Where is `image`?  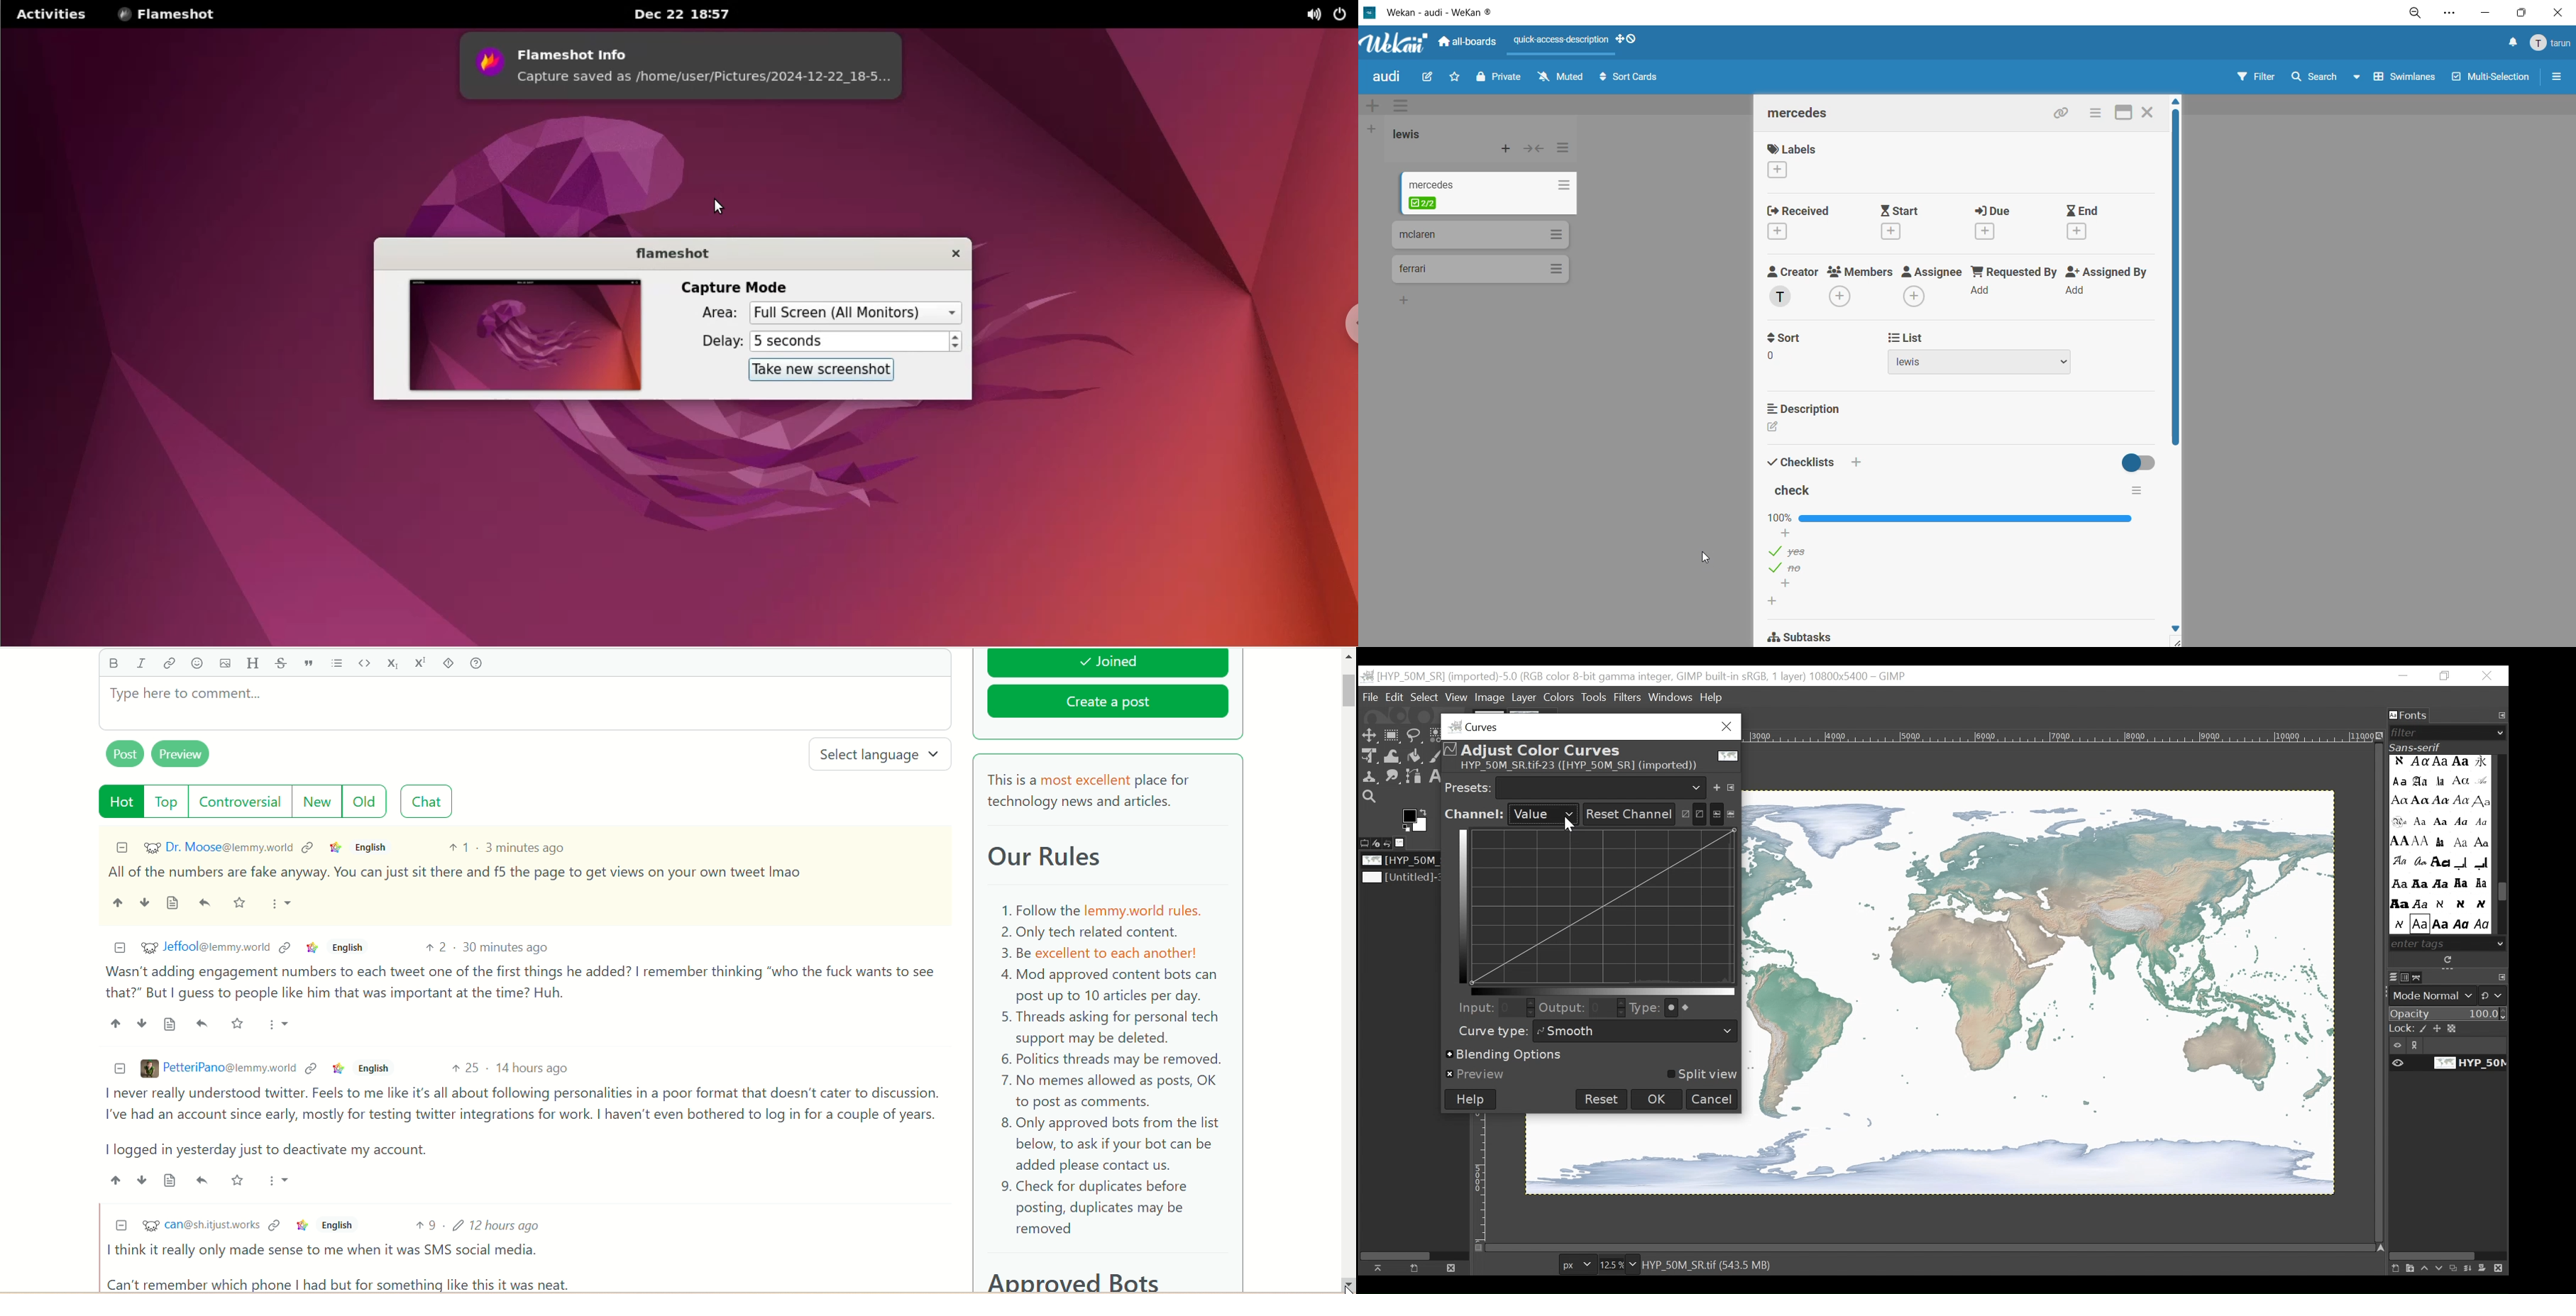 image is located at coordinates (224, 664).